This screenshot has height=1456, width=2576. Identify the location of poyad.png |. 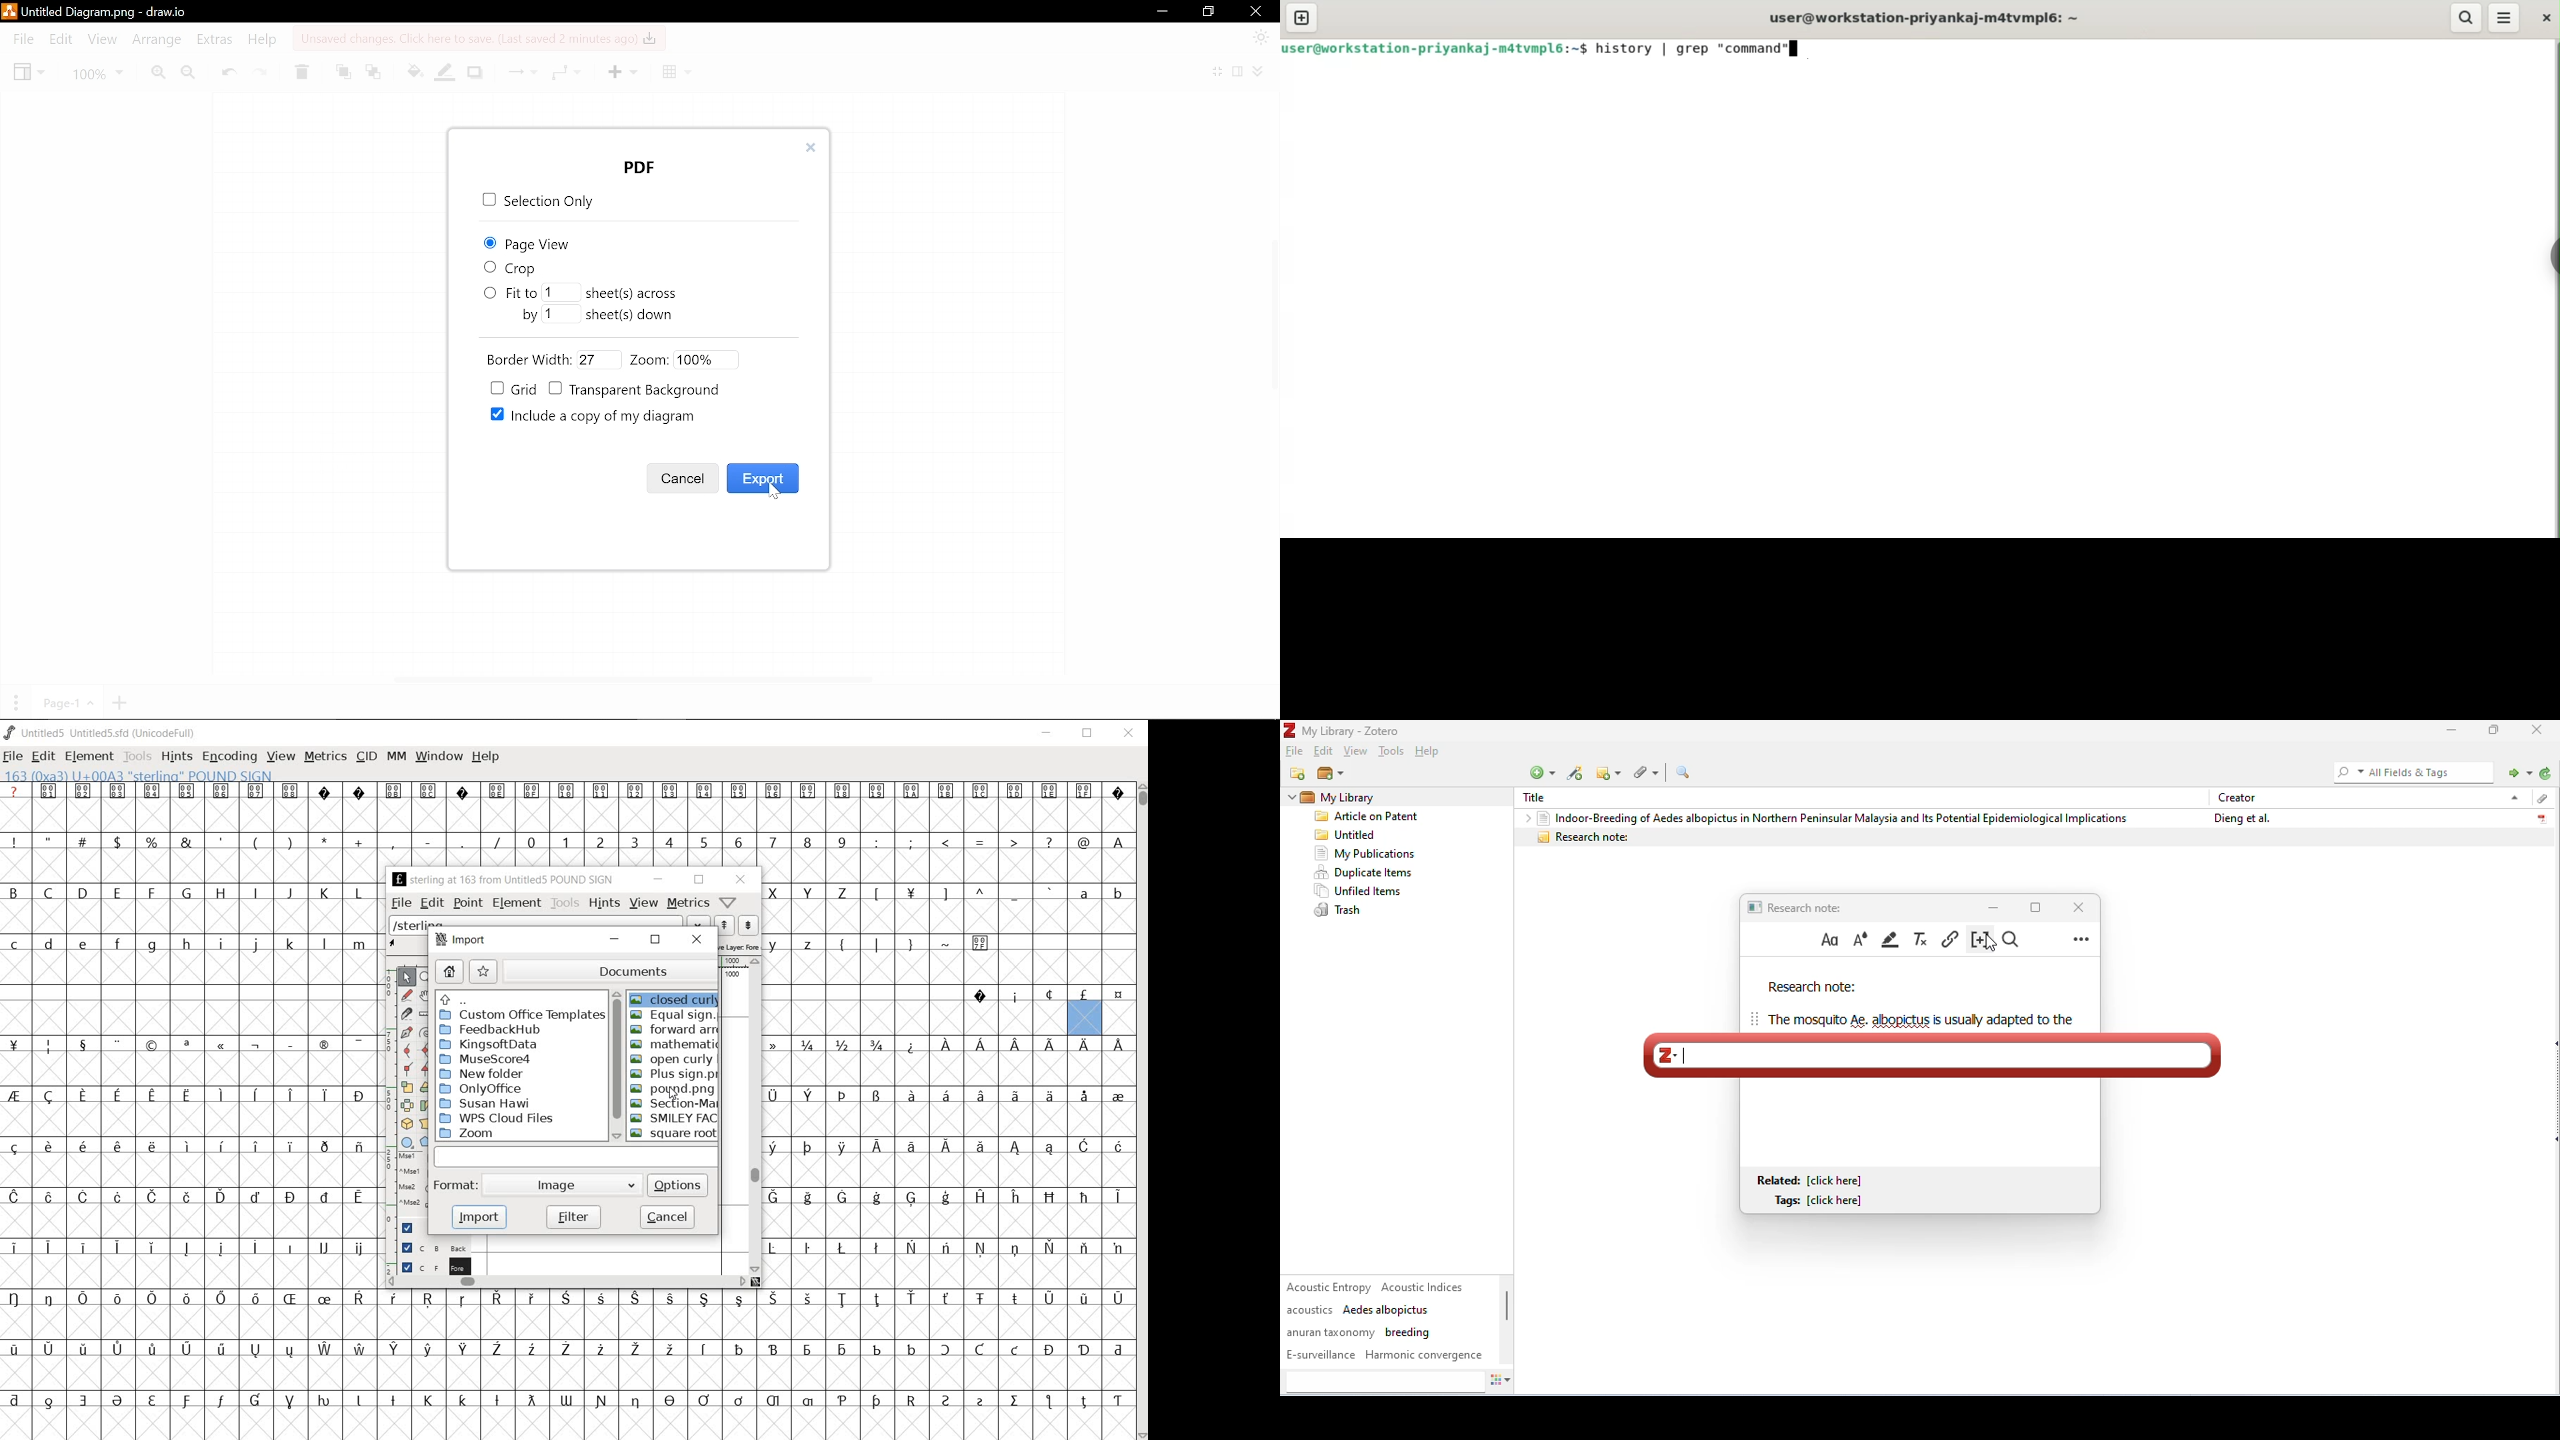
(675, 1089).